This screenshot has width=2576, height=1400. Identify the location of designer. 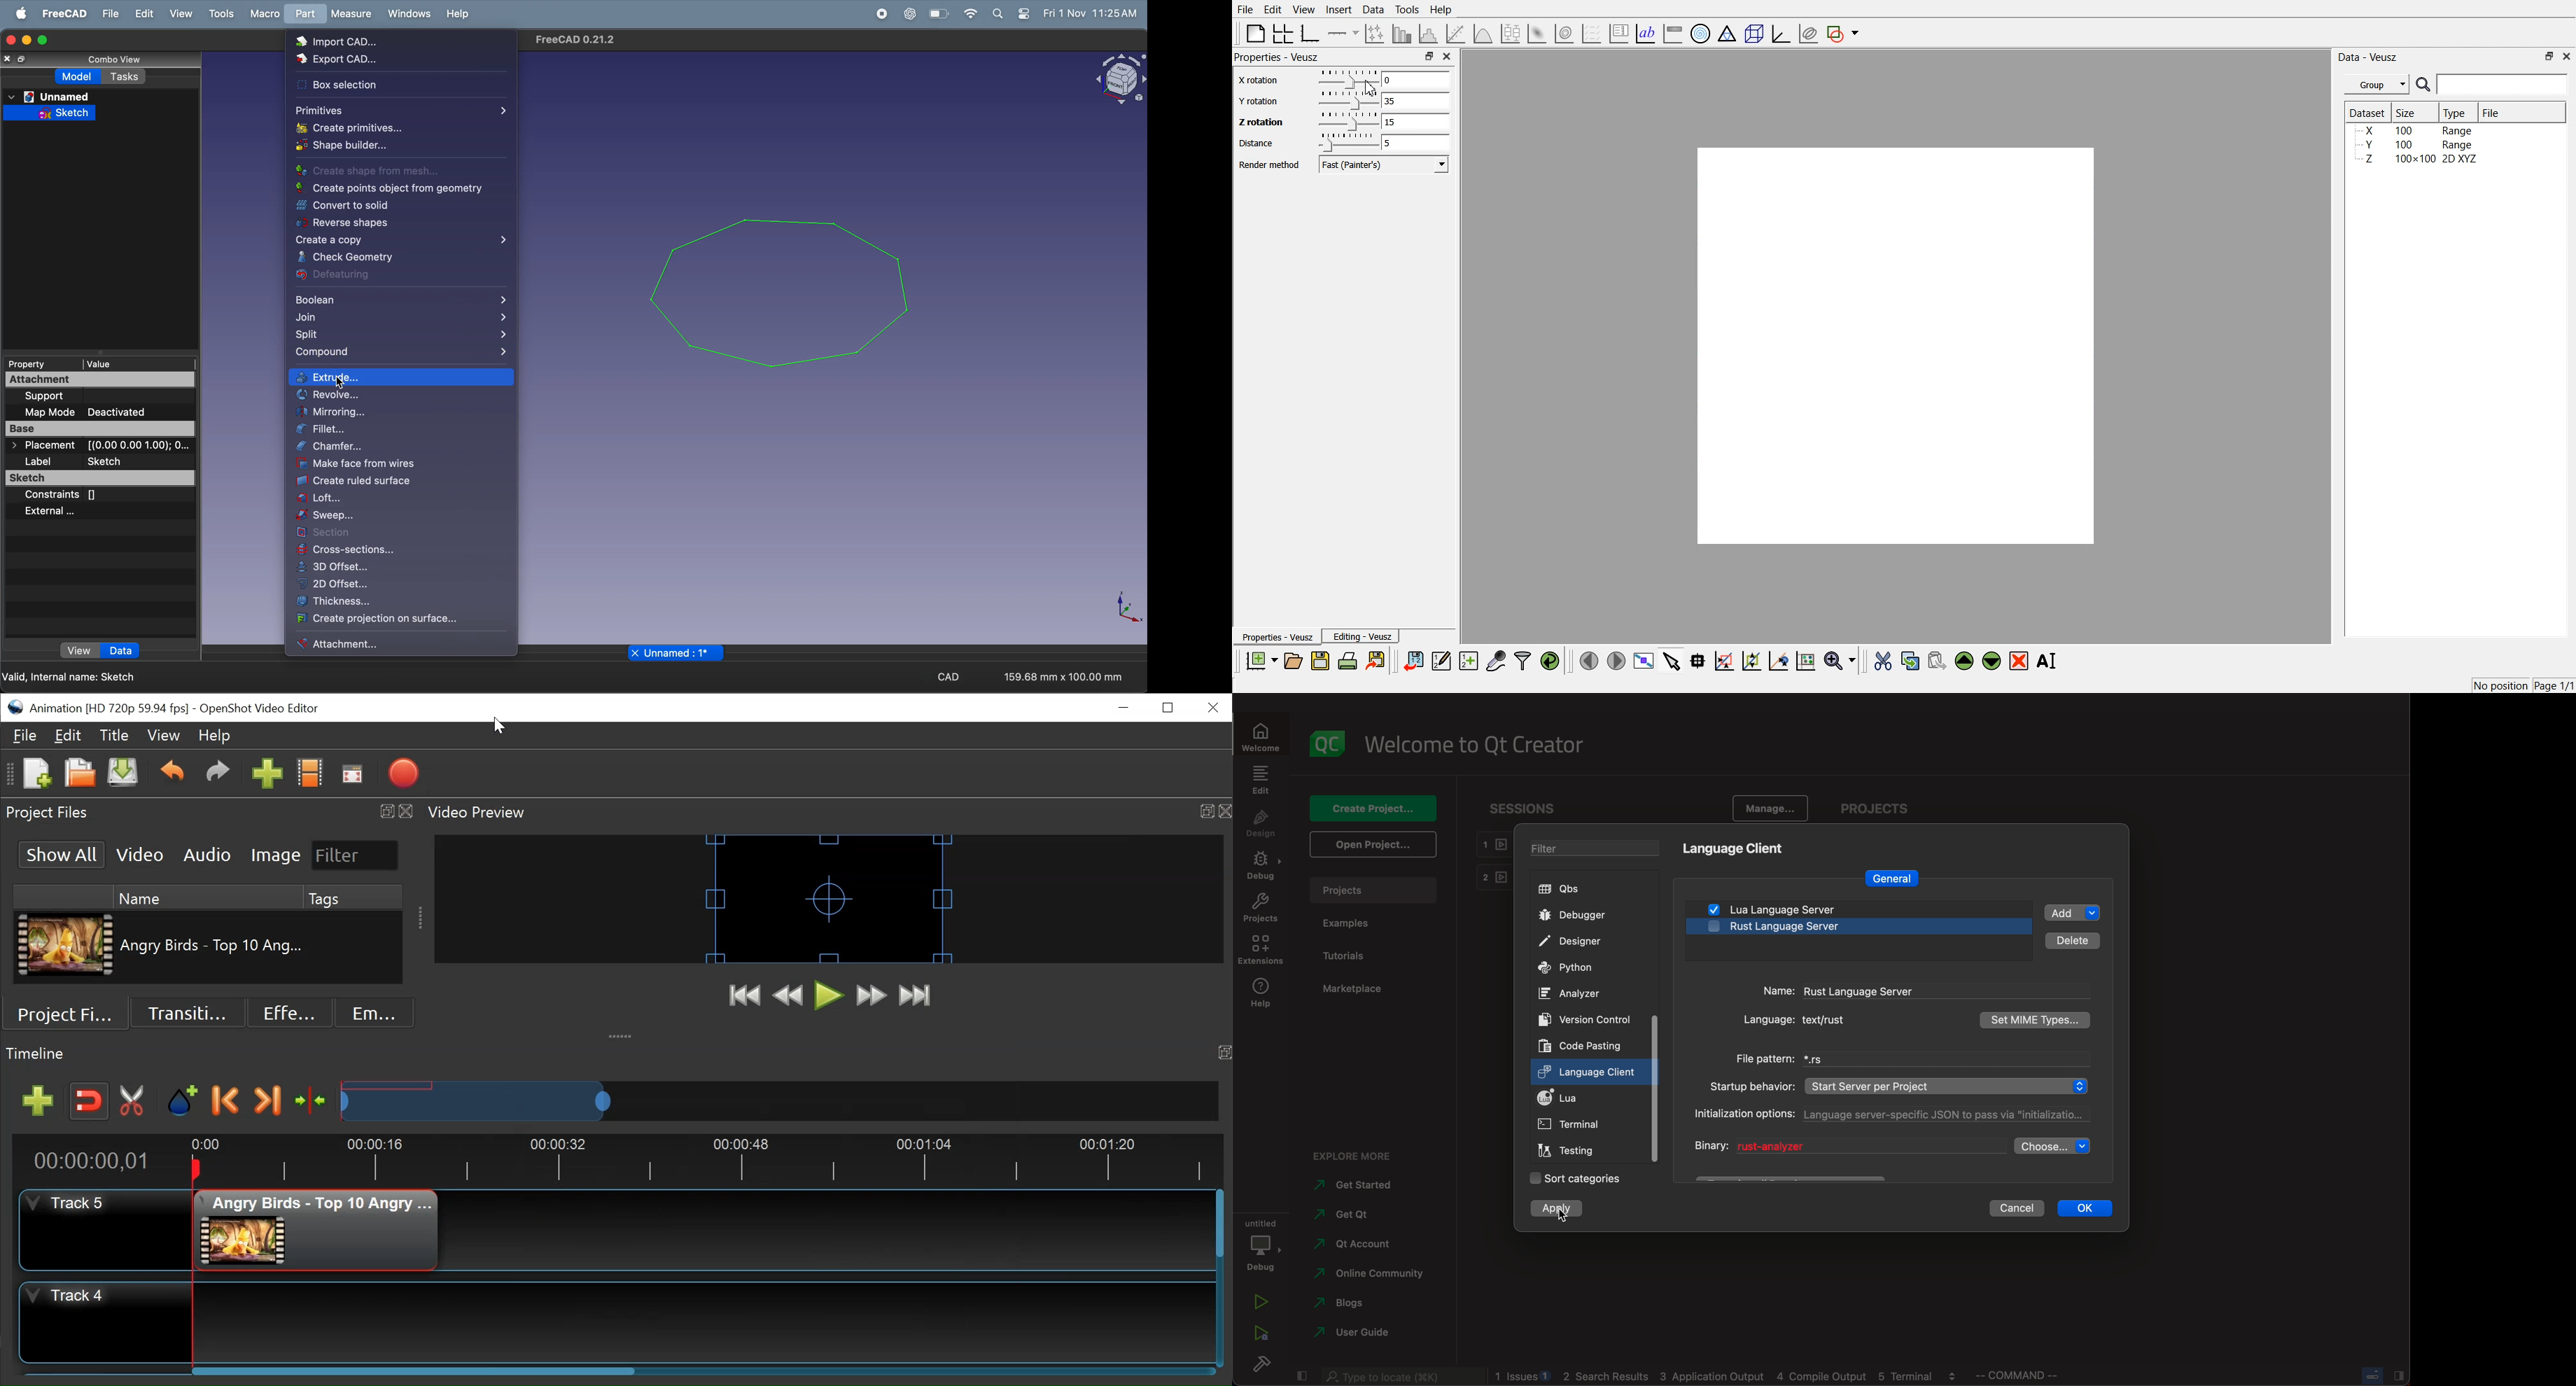
(1575, 940).